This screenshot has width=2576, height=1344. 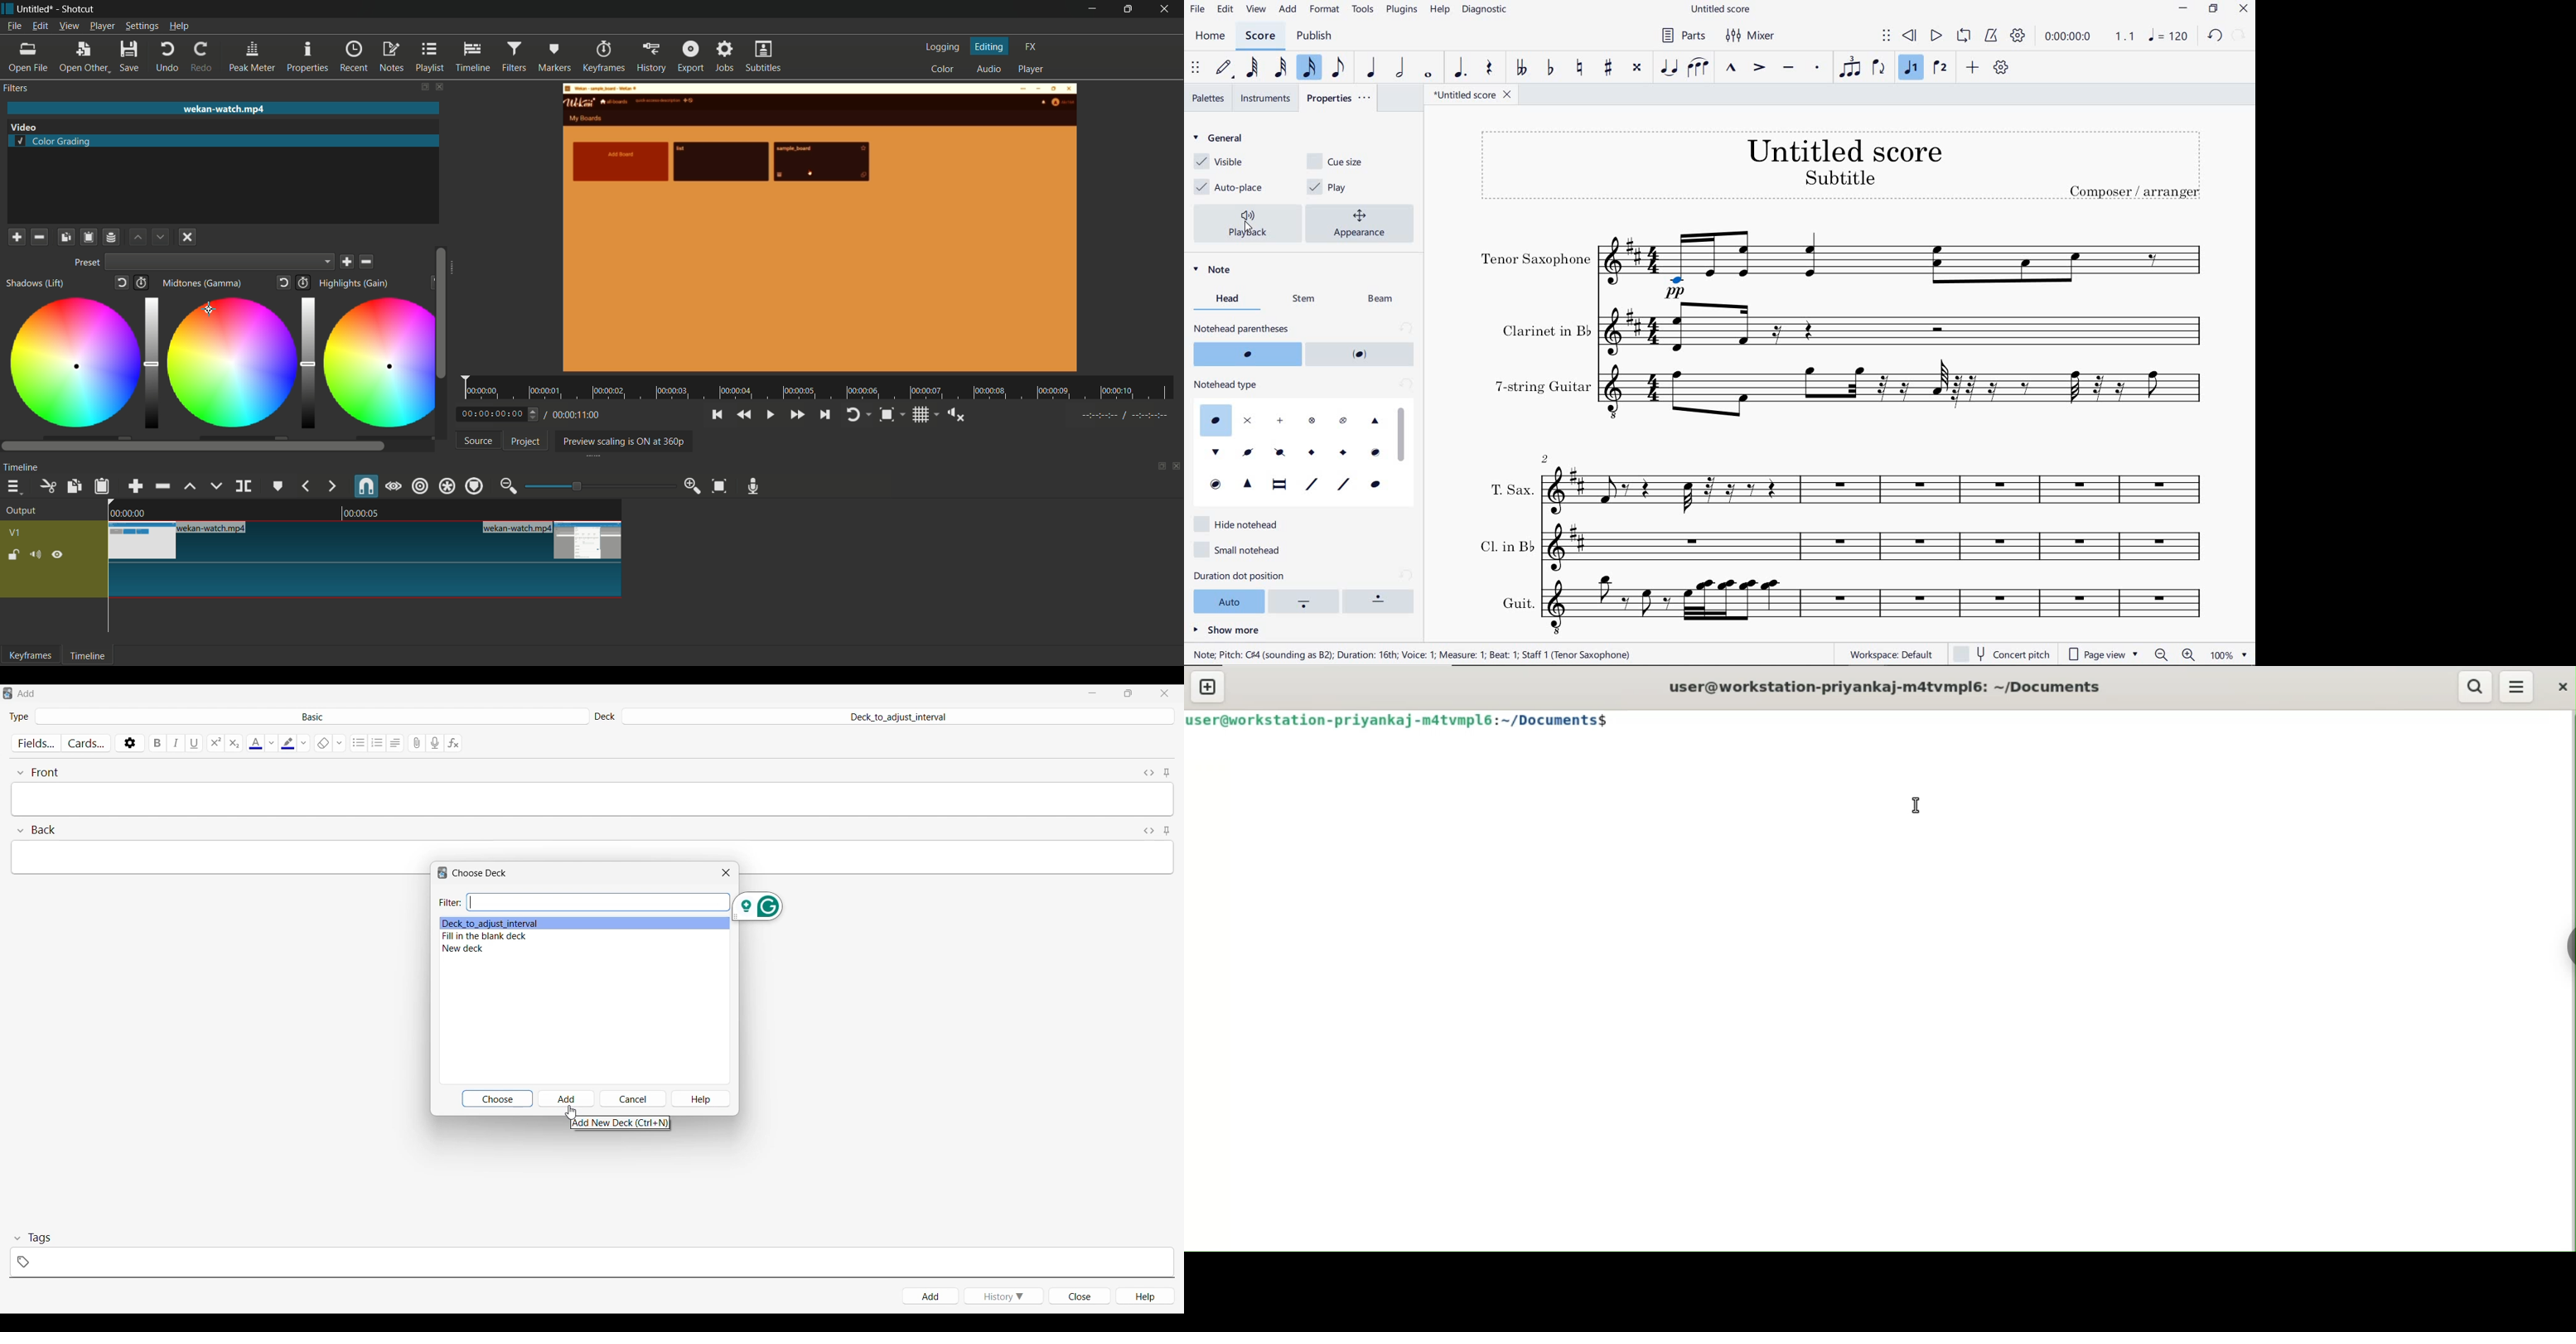 I want to click on Description of current selection, so click(x=621, y=1124).